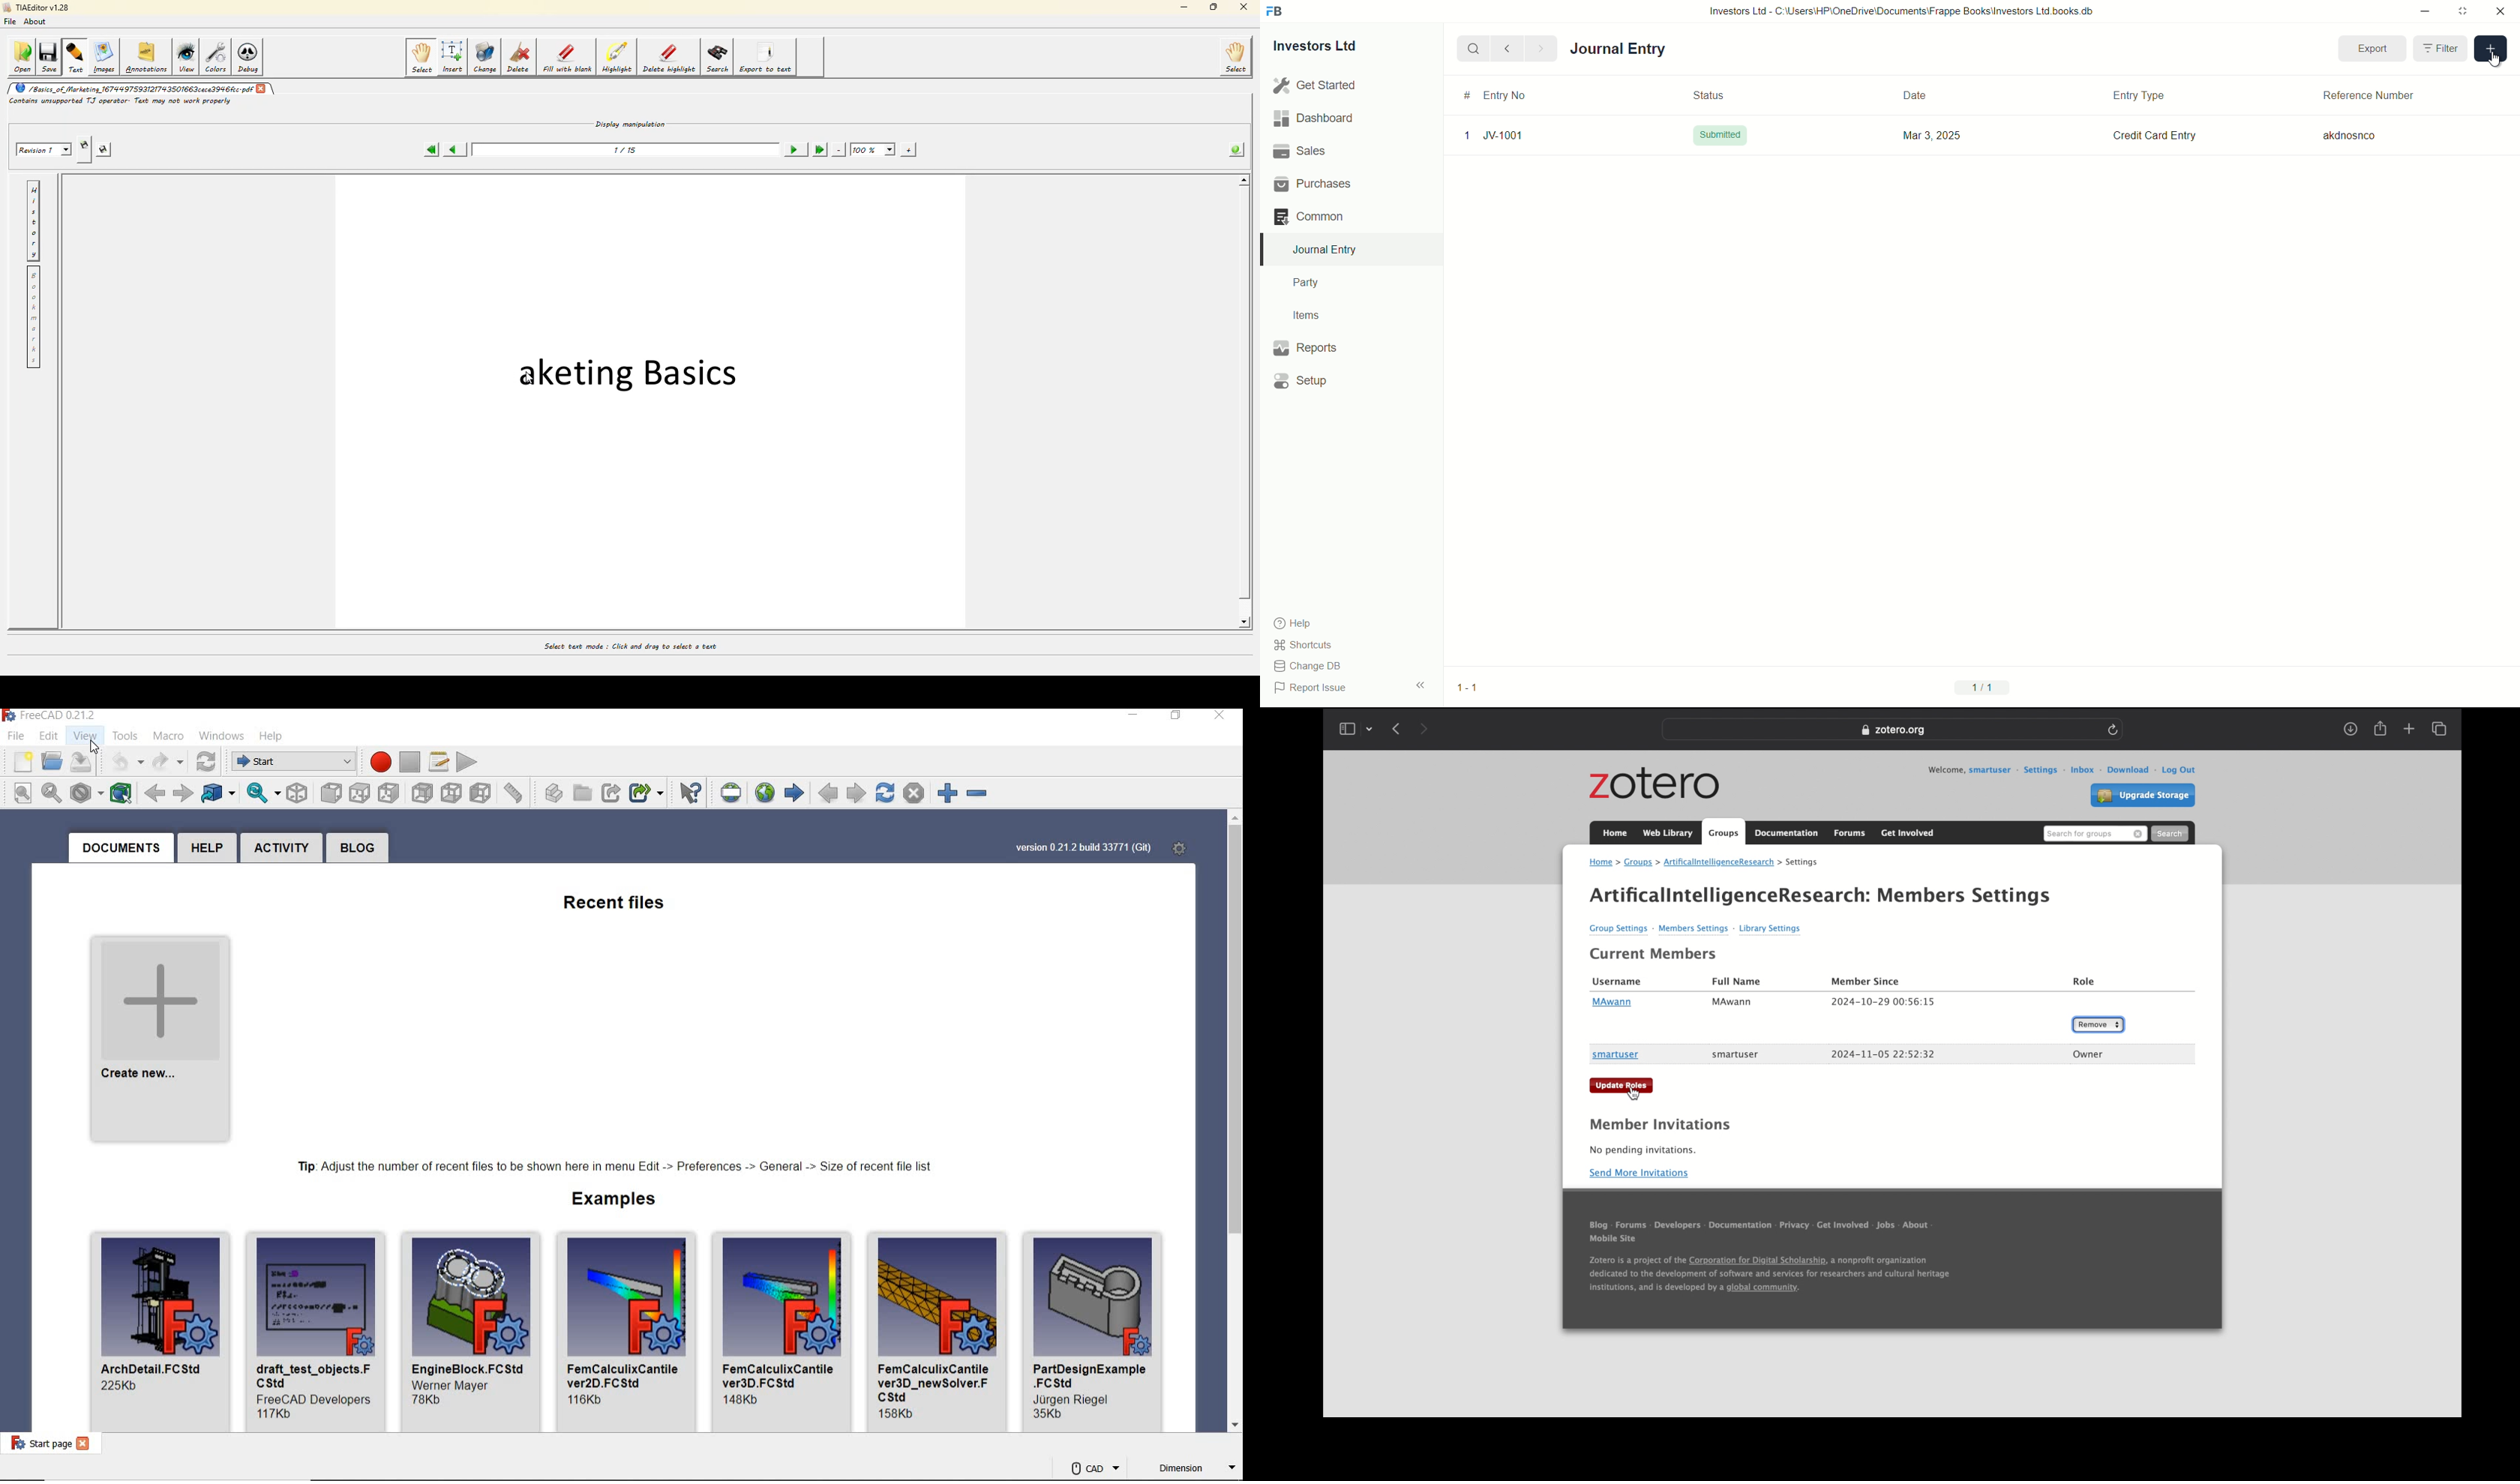 The width and height of the screenshot is (2520, 1484). What do you see at coordinates (1612, 1003) in the screenshot?
I see `MAwann` at bounding box center [1612, 1003].